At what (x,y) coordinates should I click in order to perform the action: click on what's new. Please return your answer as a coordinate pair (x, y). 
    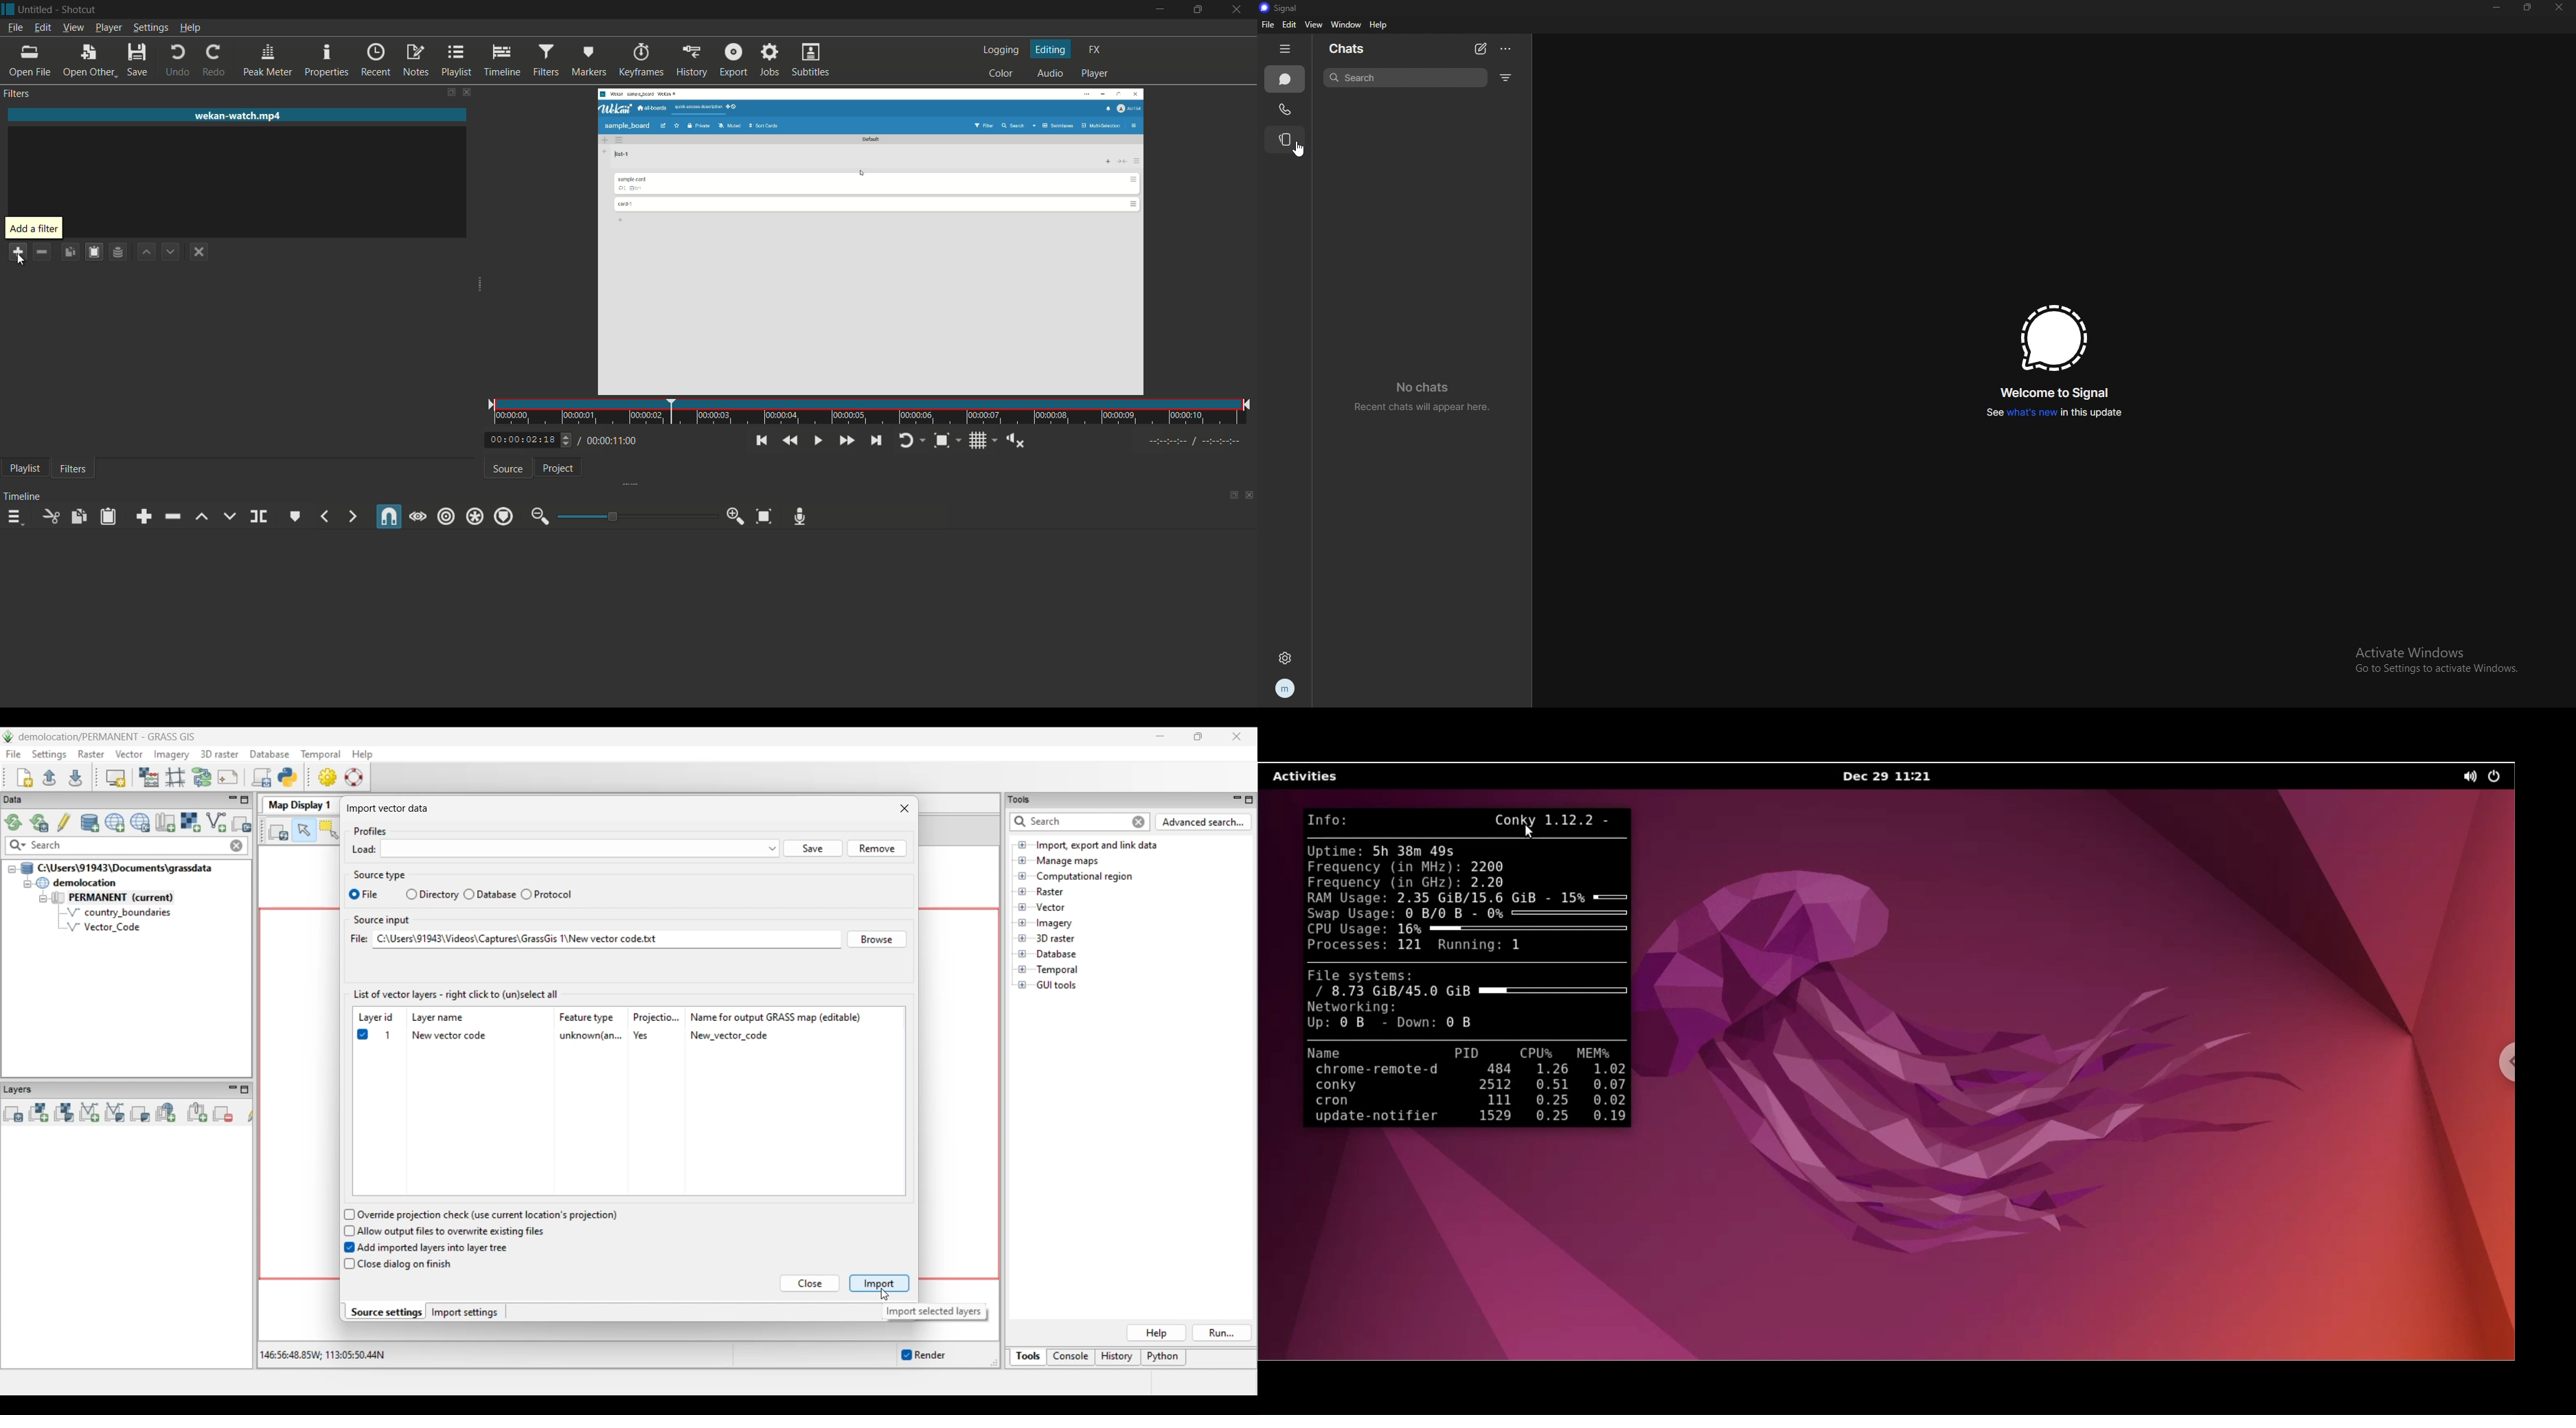
    Looking at the image, I should click on (2031, 412).